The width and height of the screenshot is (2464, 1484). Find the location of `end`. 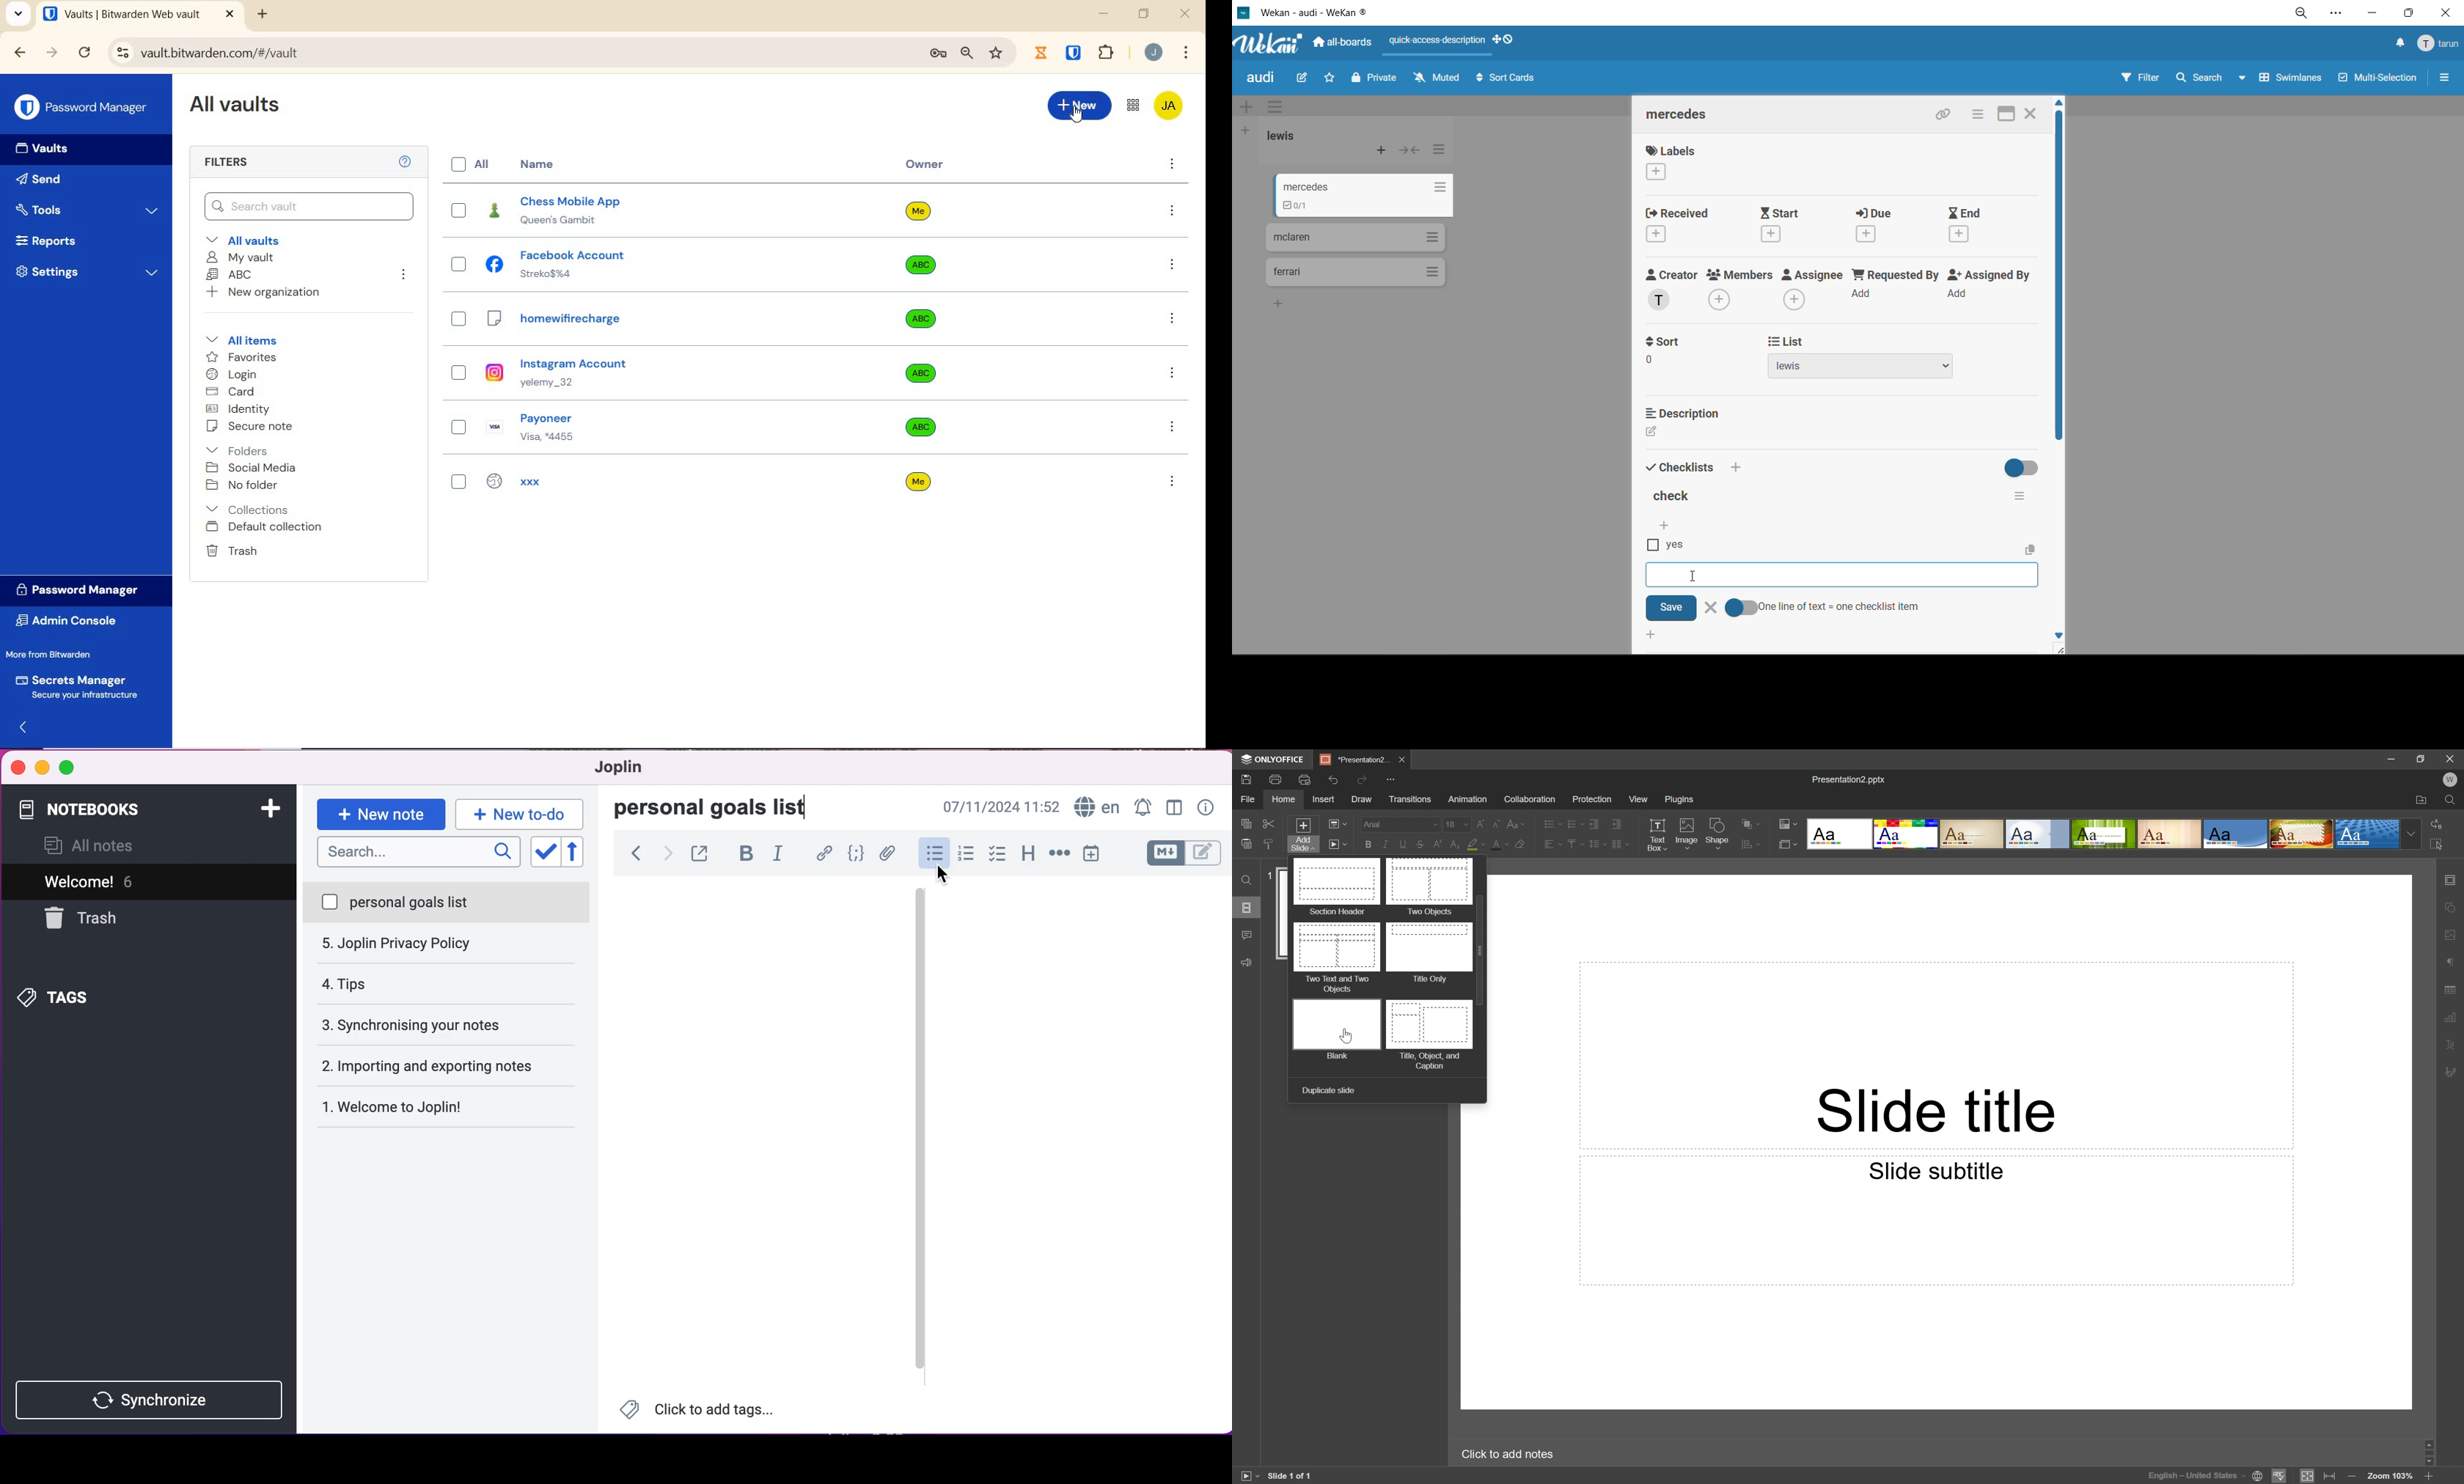

end is located at coordinates (1967, 226).